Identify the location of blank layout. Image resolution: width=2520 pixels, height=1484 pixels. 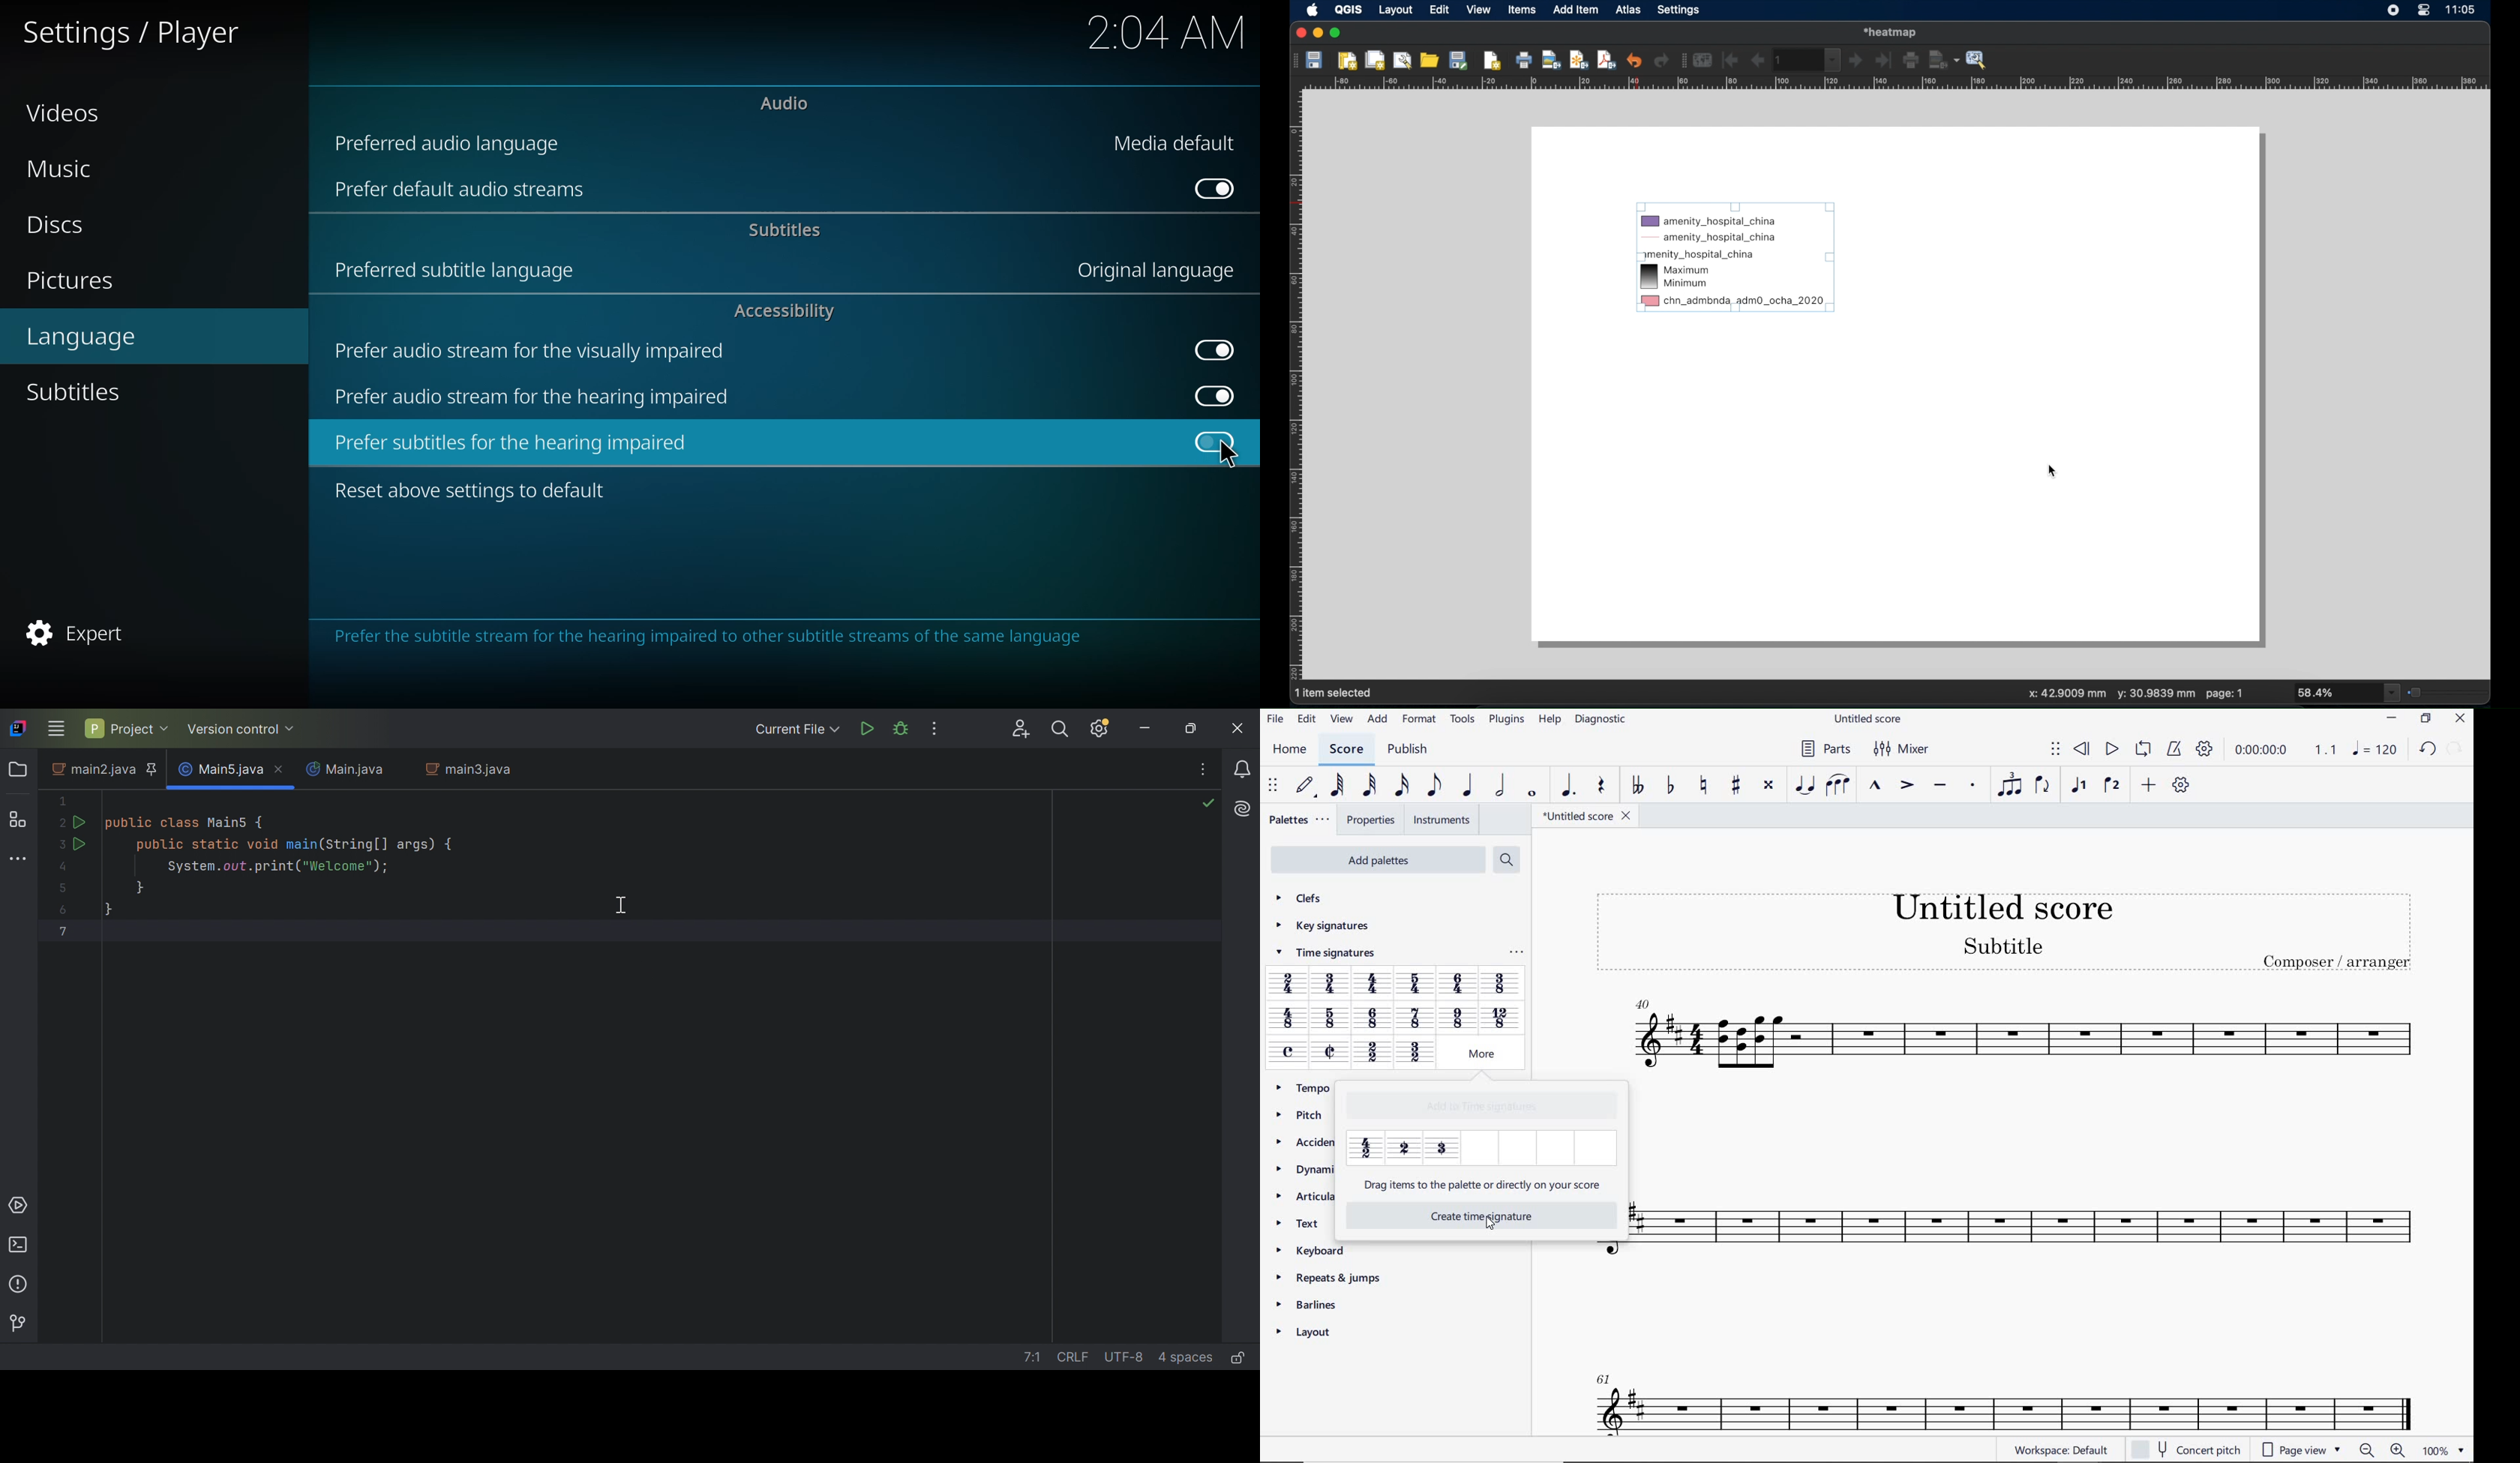
(1892, 494).